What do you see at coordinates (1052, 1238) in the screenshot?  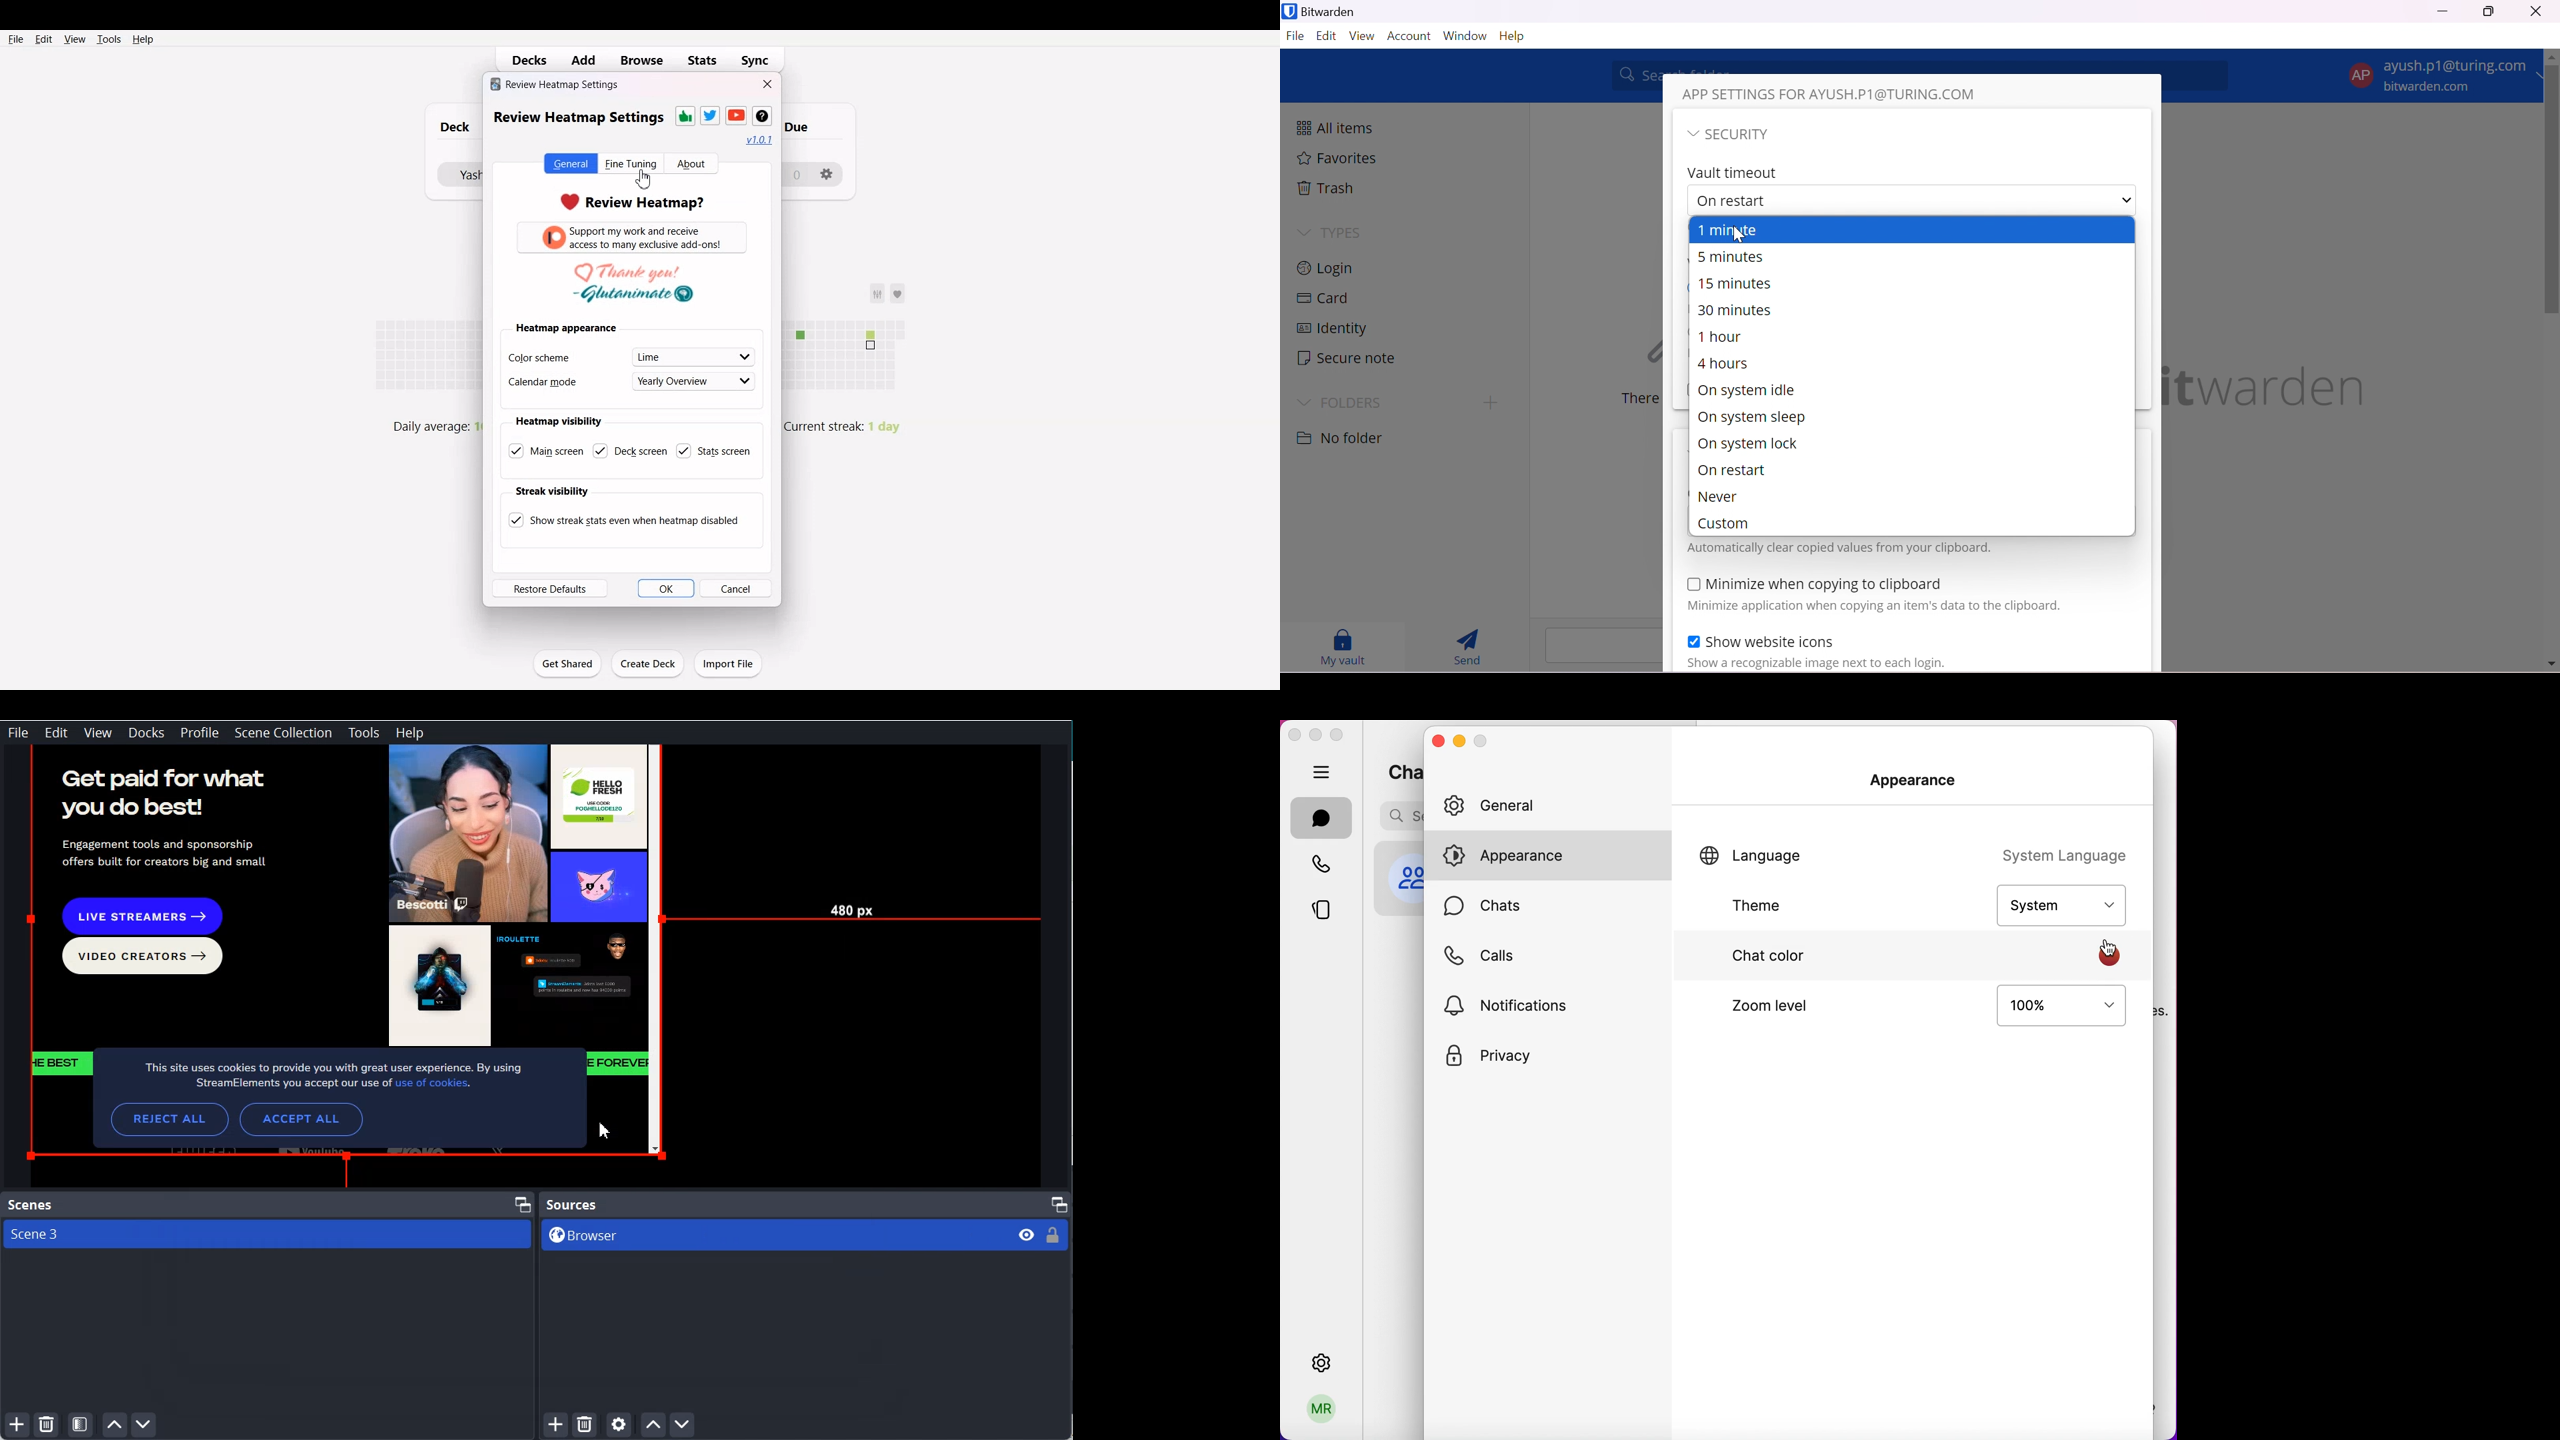 I see `lock` at bounding box center [1052, 1238].